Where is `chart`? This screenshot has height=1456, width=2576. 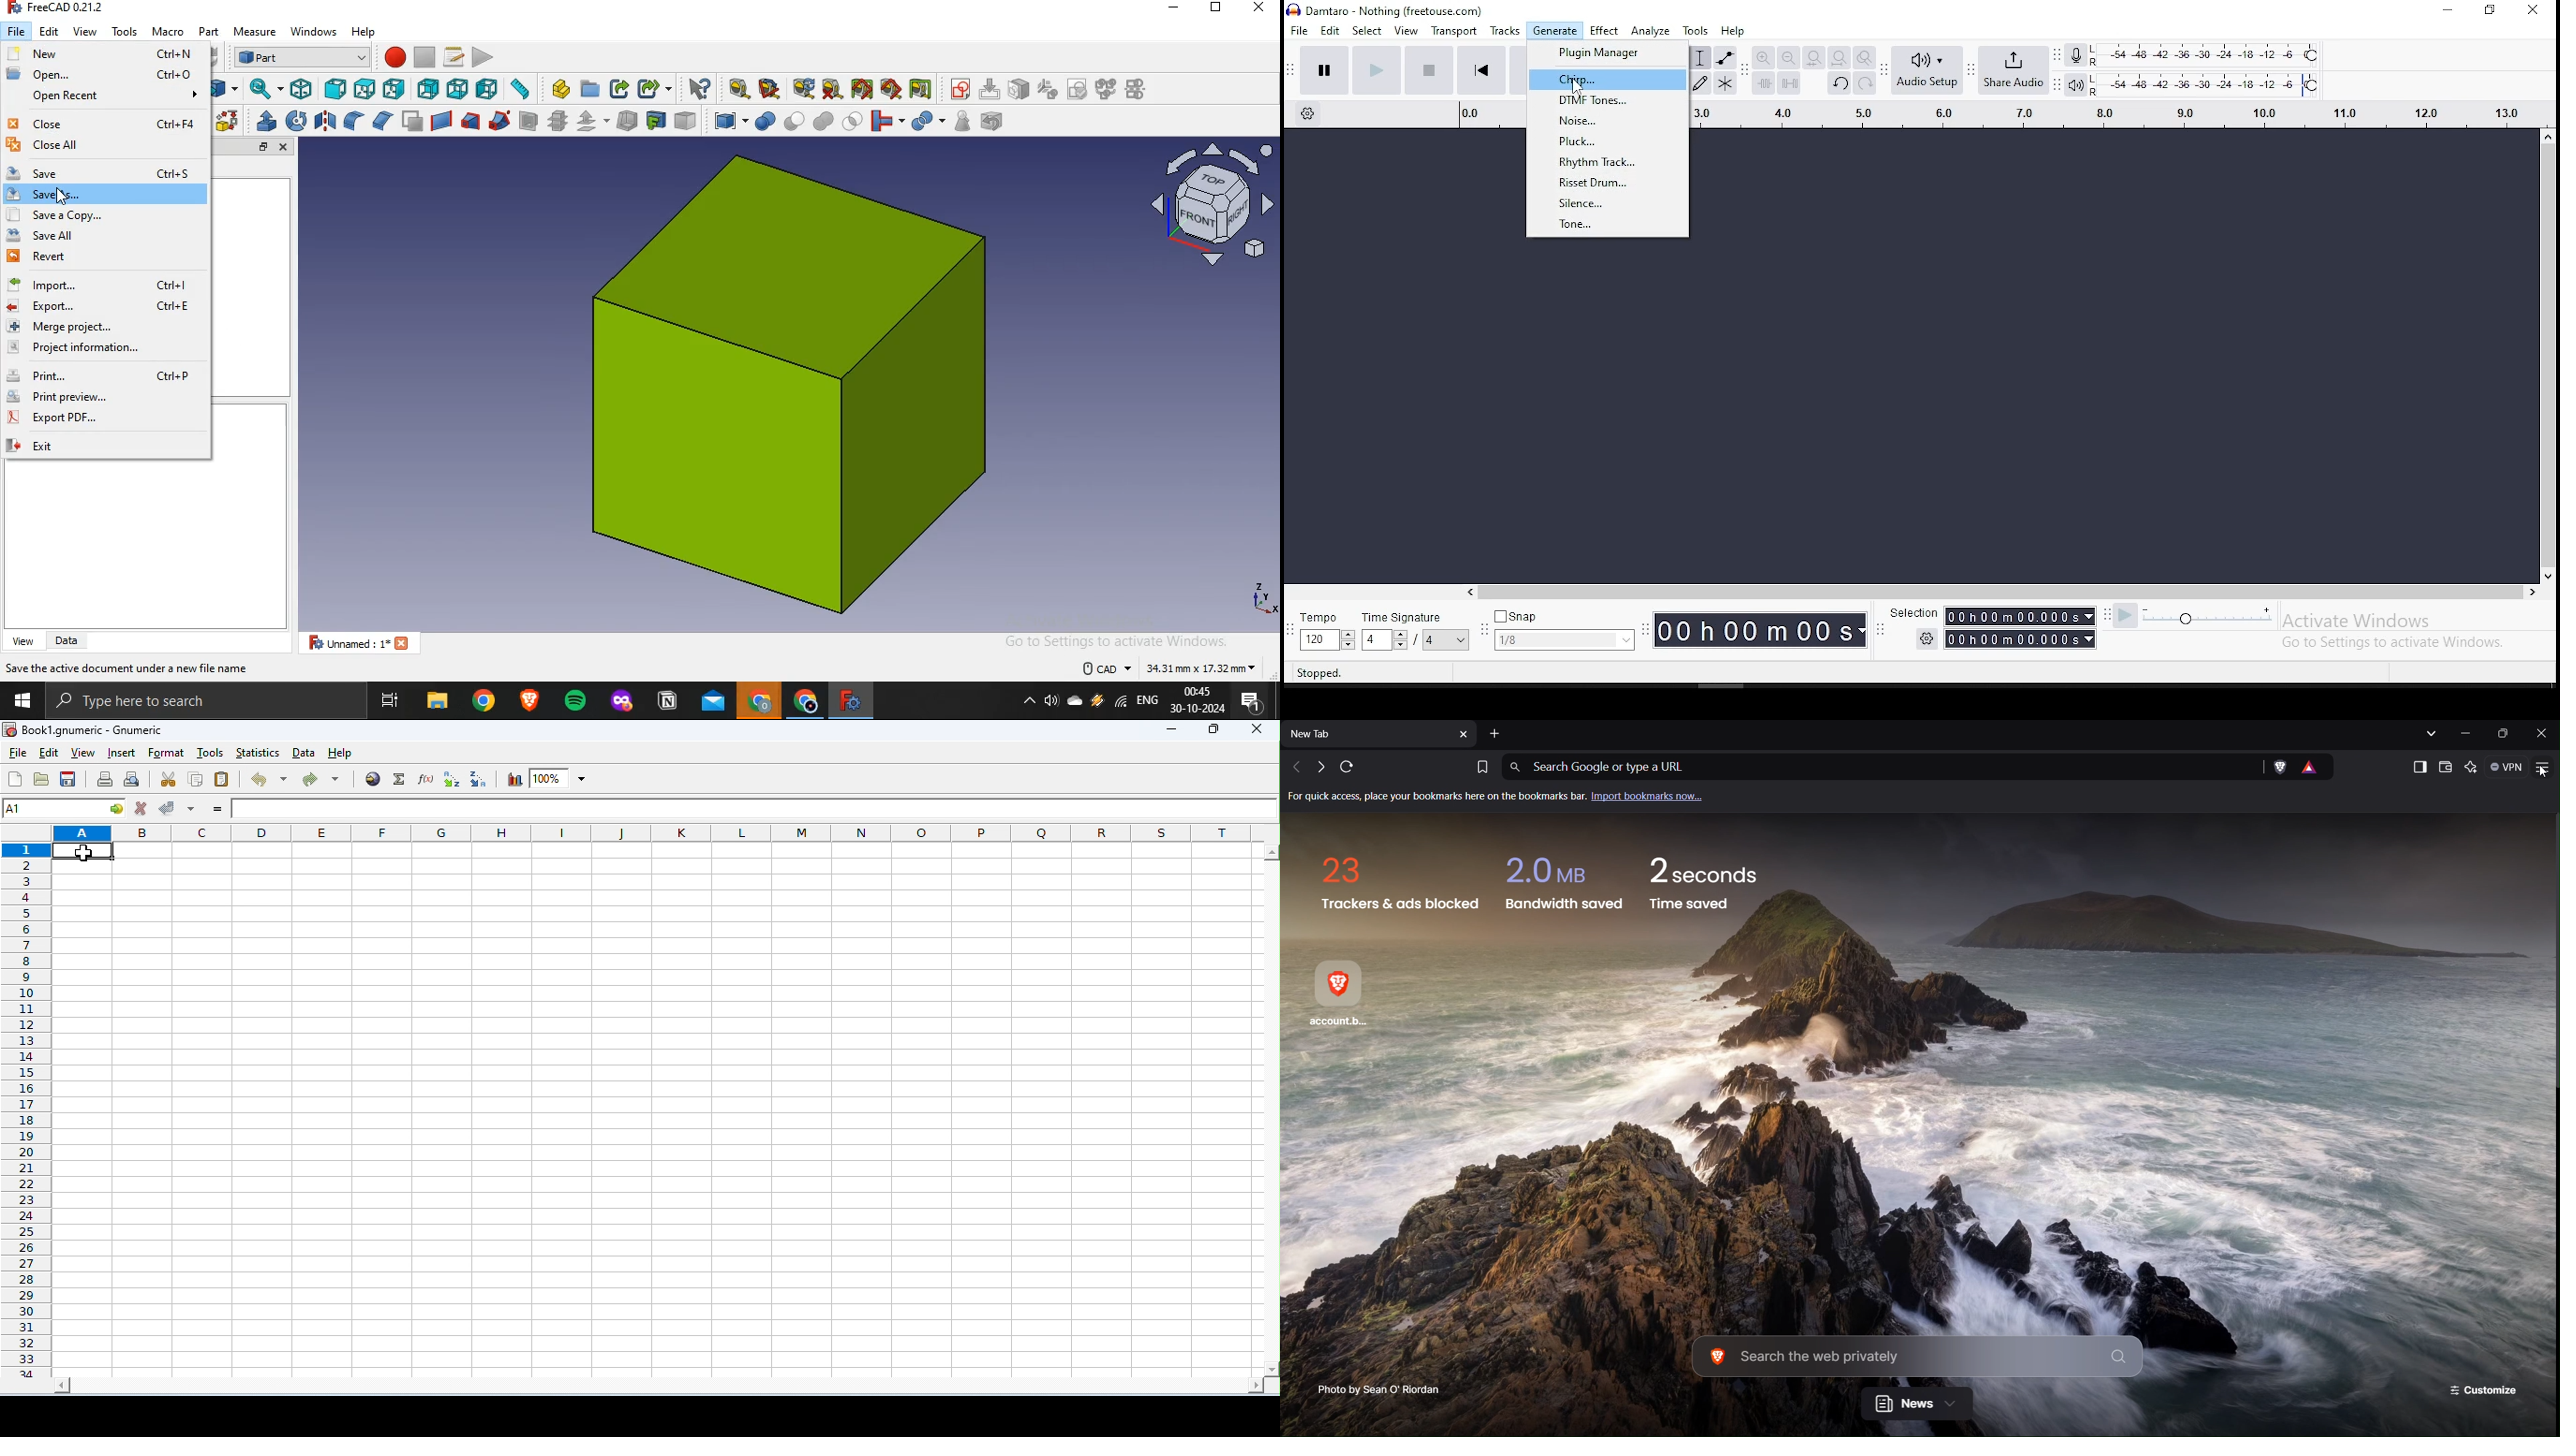 chart is located at coordinates (512, 779).